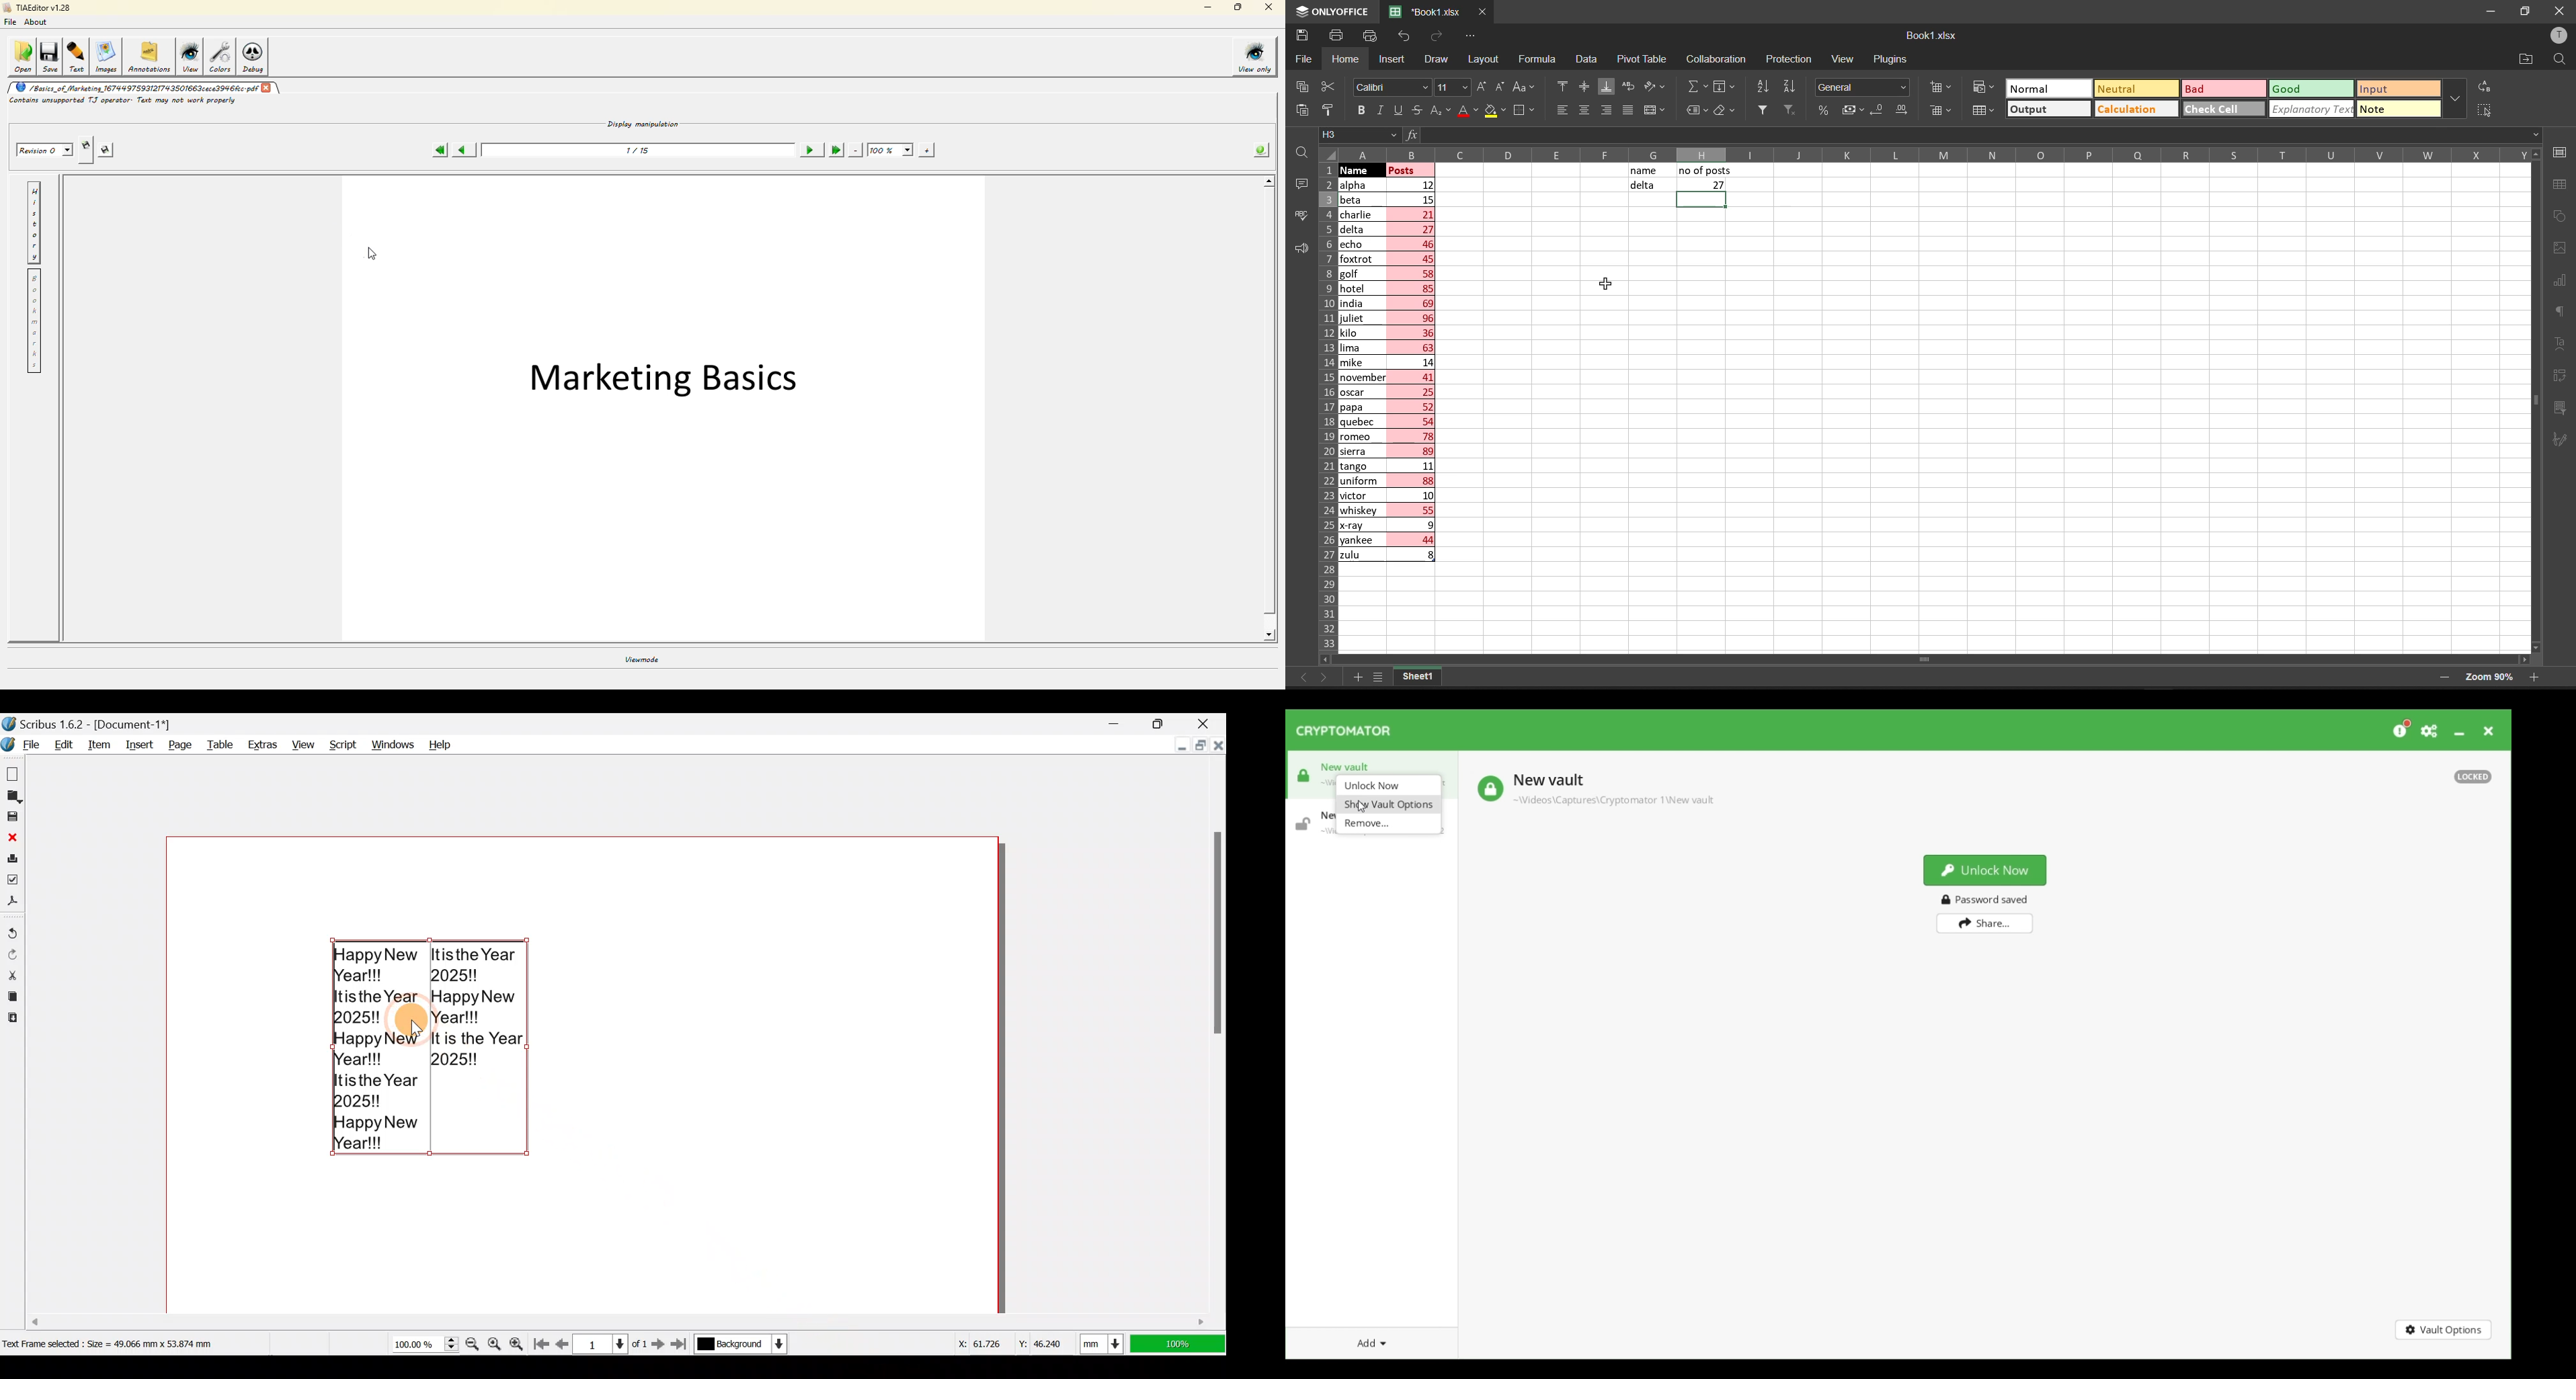 This screenshot has height=1400, width=2576. What do you see at coordinates (1412, 366) in the screenshot?
I see `posts` at bounding box center [1412, 366].